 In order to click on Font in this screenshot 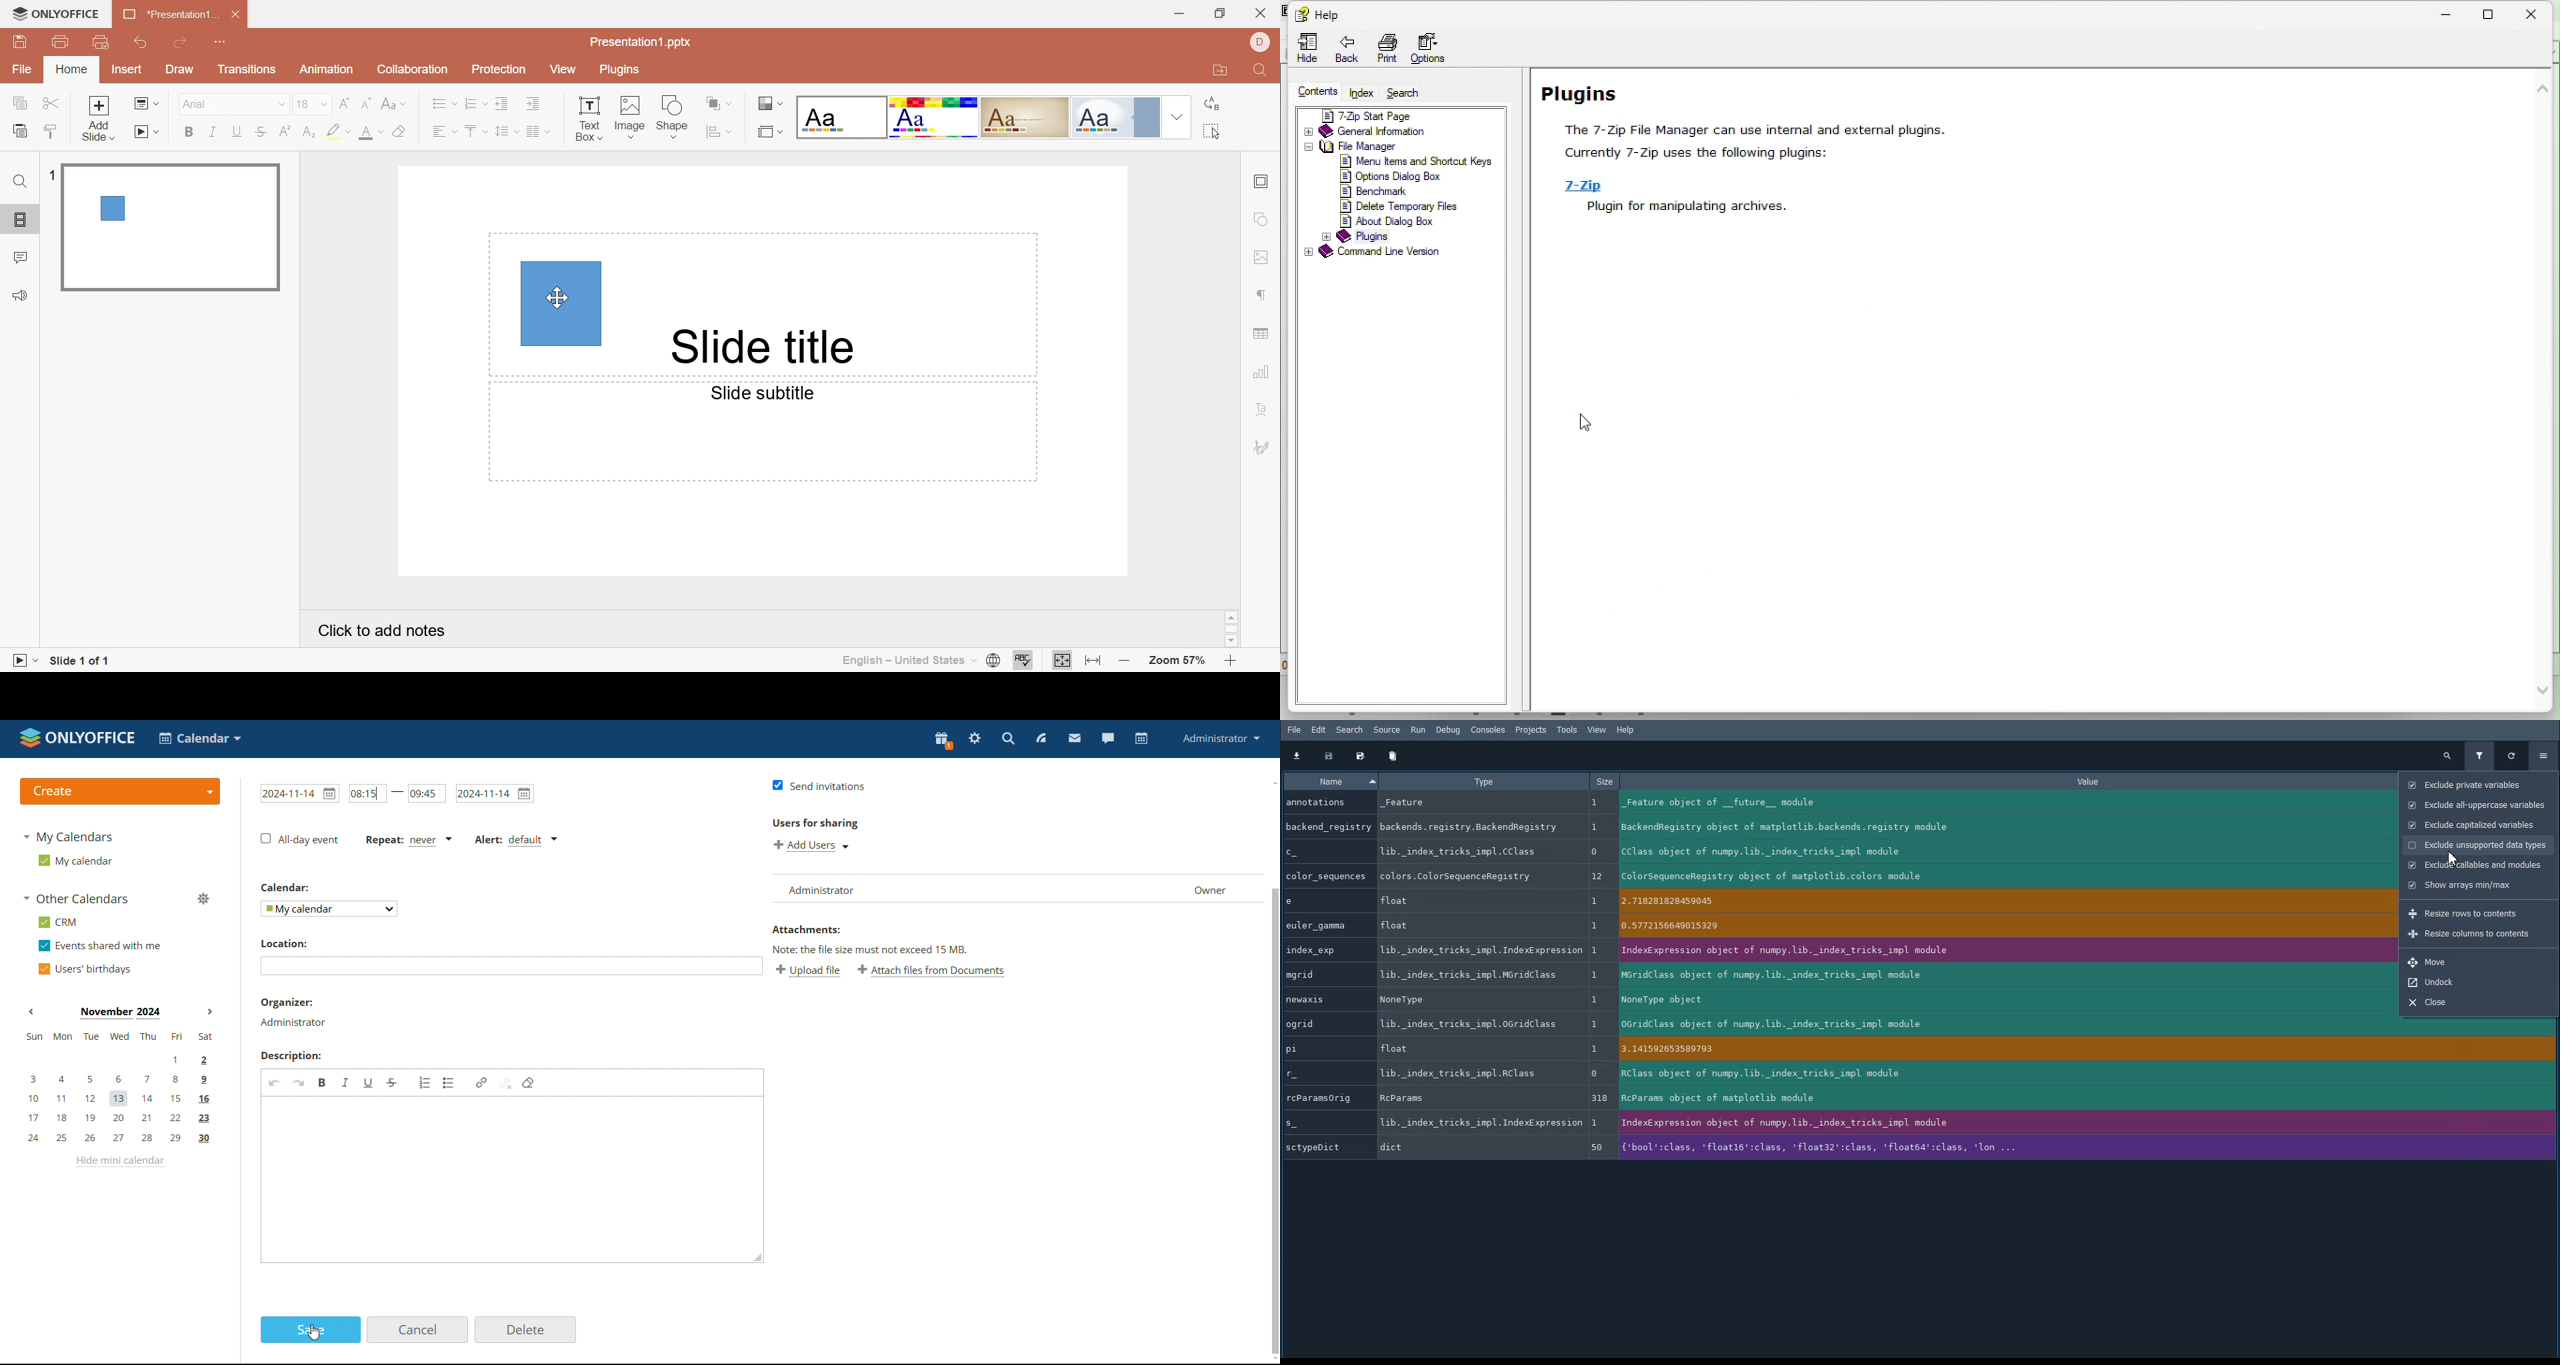, I will do `click(233, 102)`.